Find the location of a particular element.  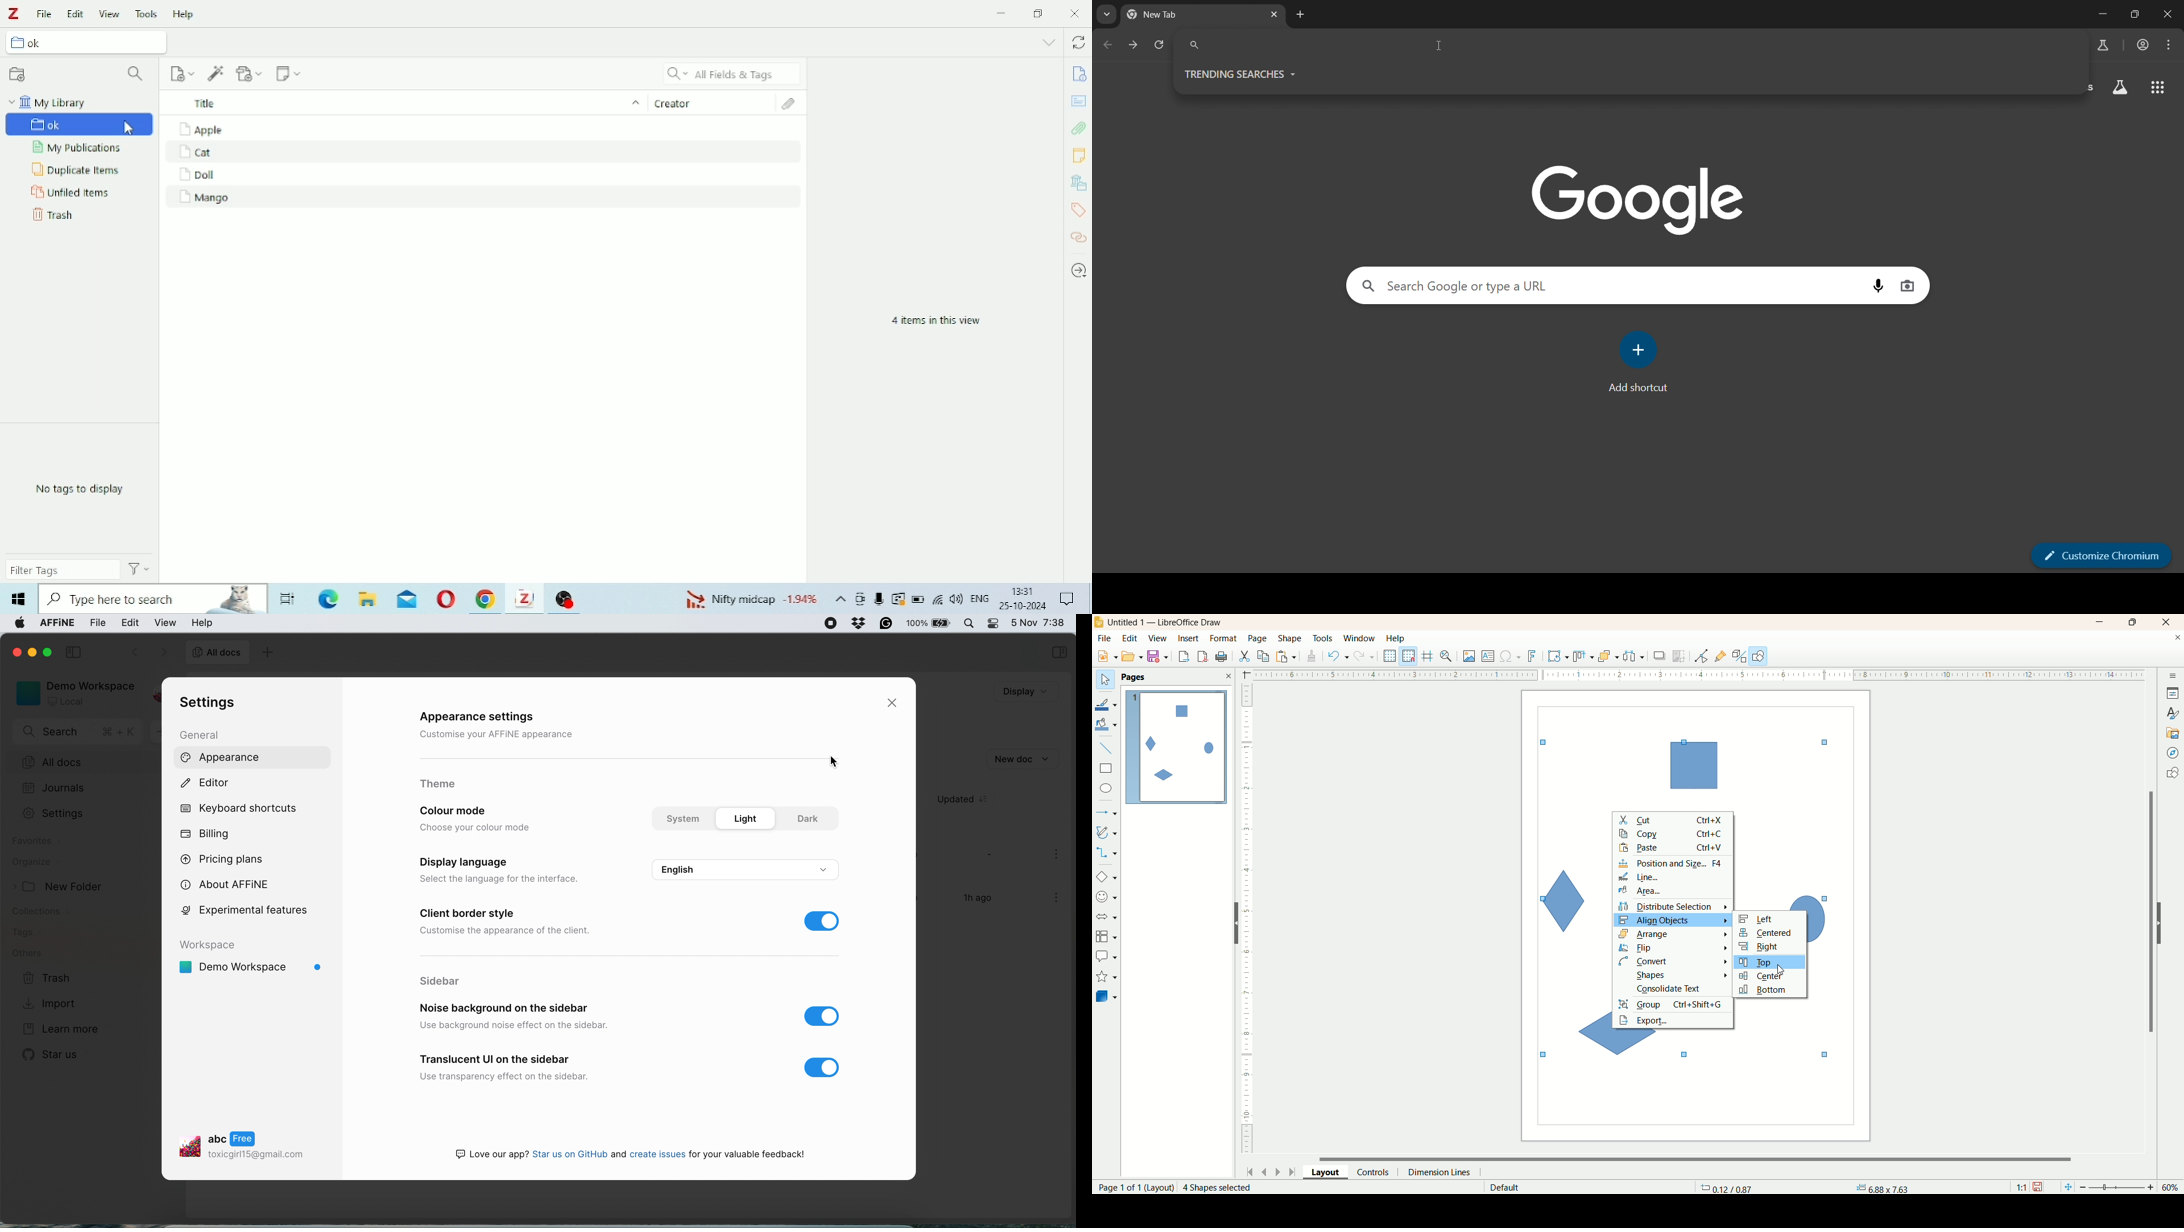

view is located at coordinates (1159, 638).